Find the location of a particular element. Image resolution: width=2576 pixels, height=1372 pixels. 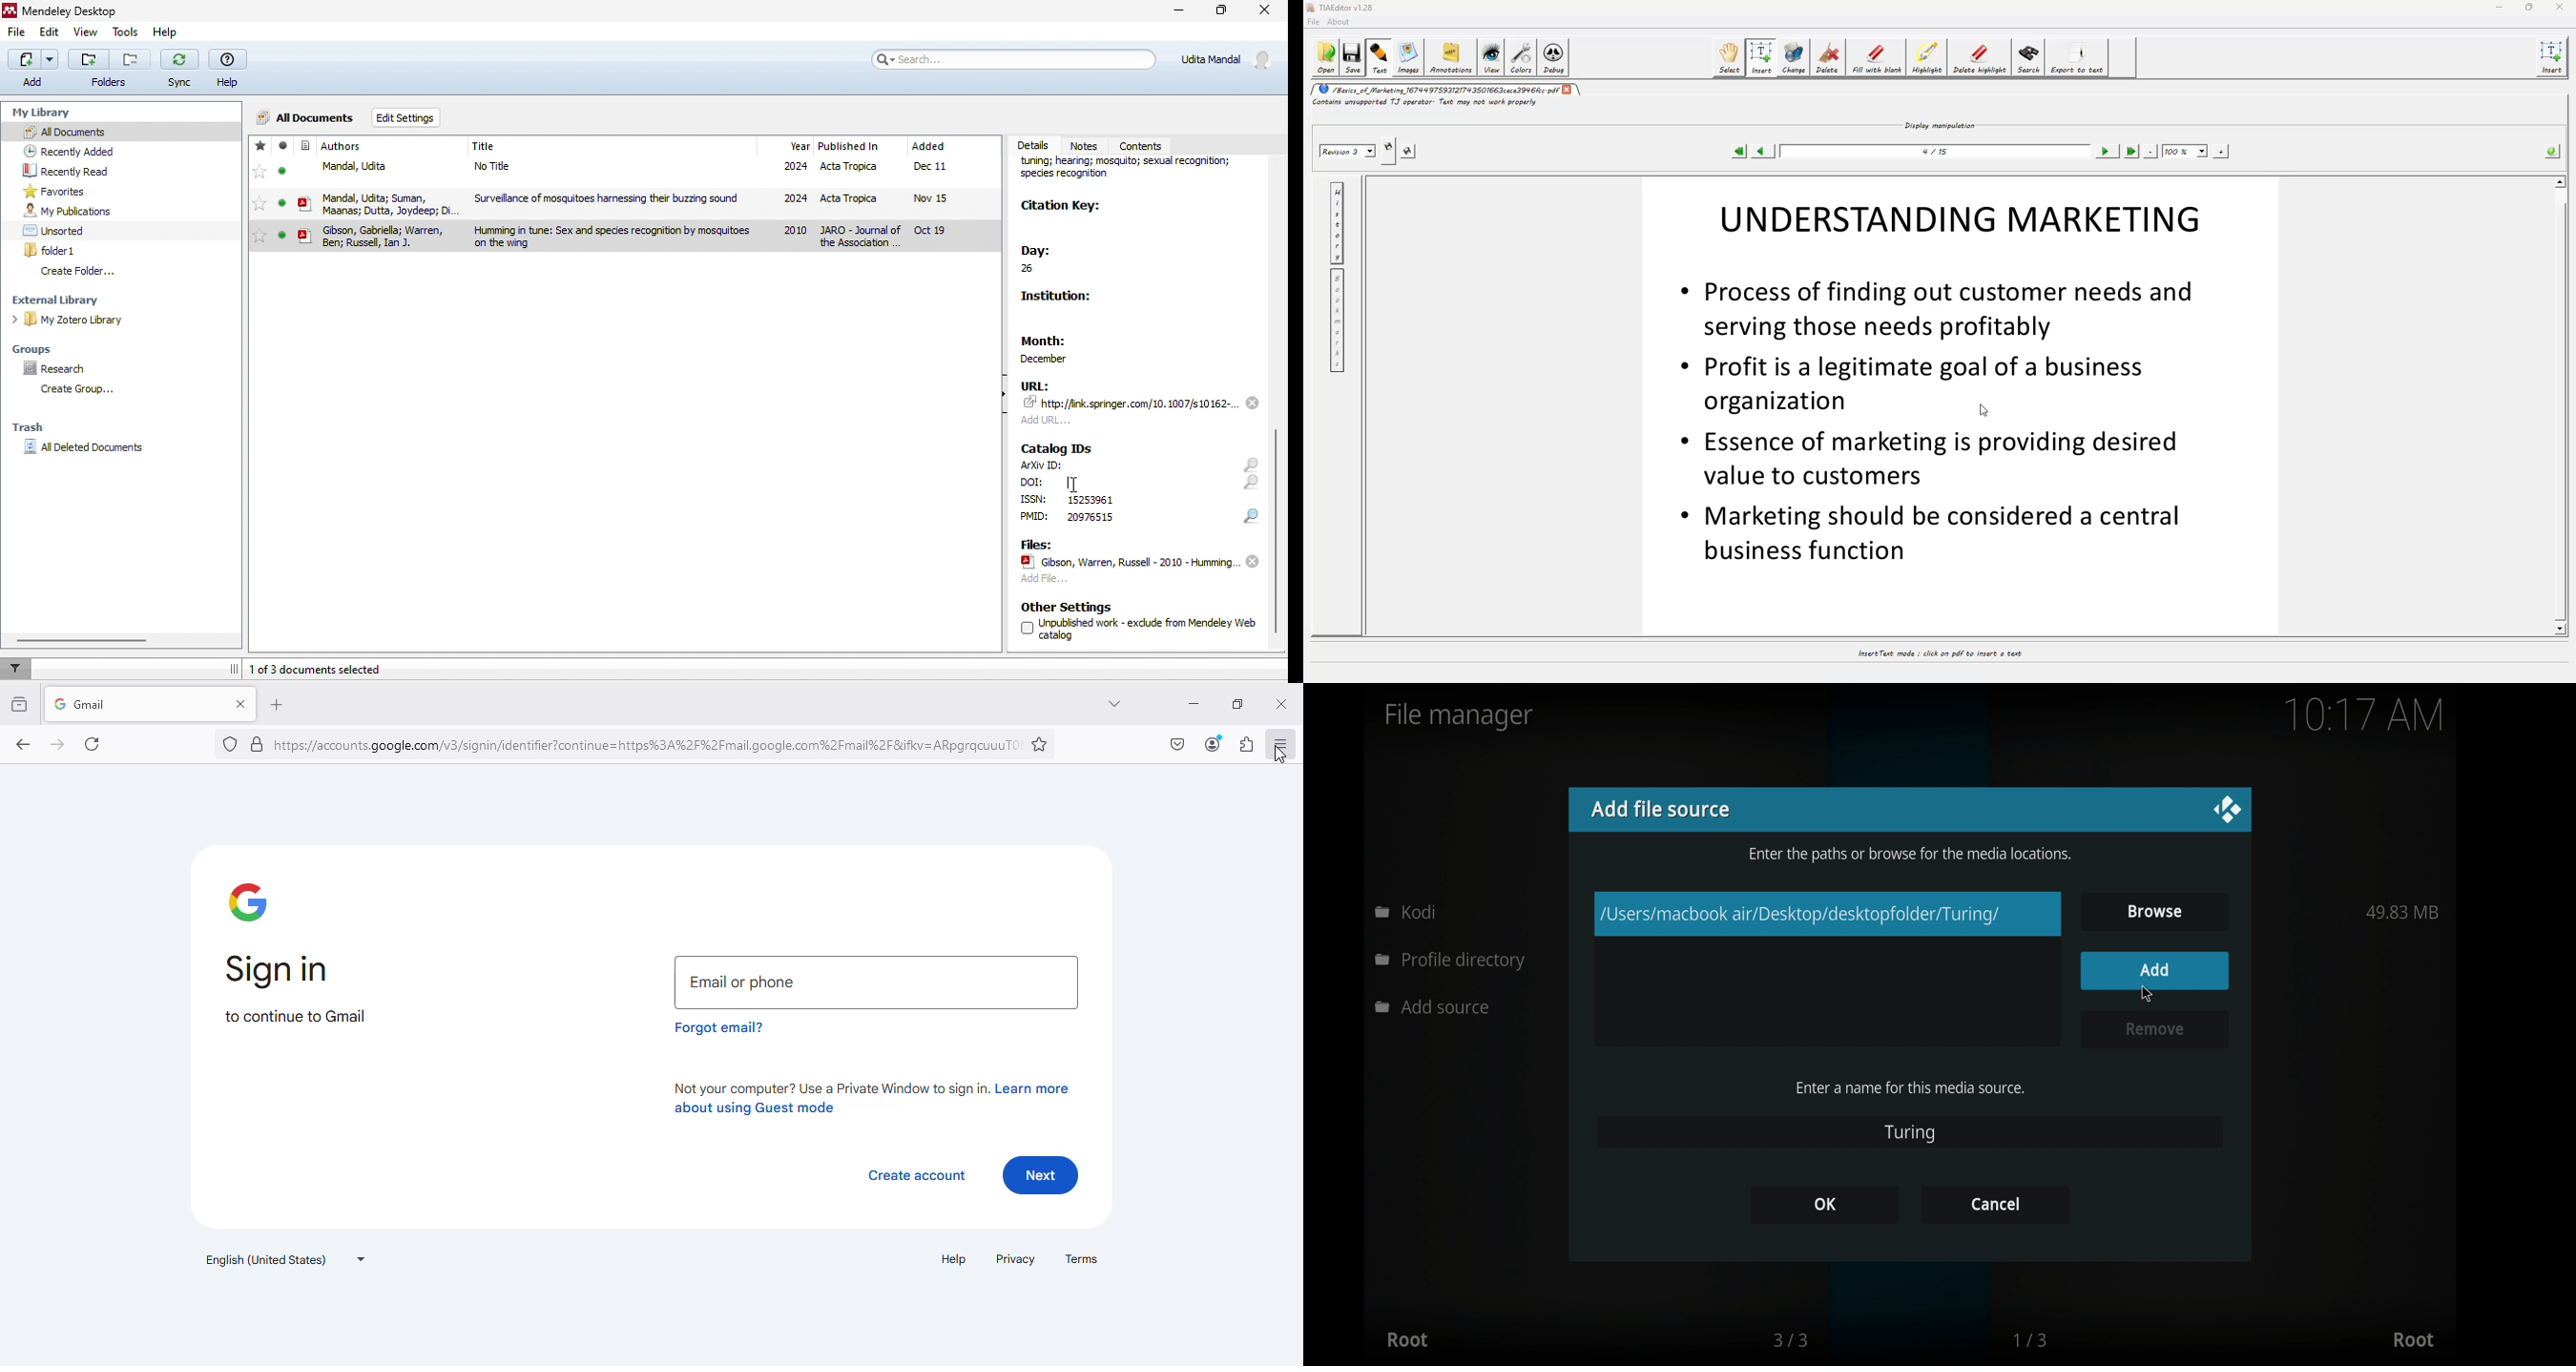

no trackers known to firefox were detected on this page is located at coordinates (231, 744).